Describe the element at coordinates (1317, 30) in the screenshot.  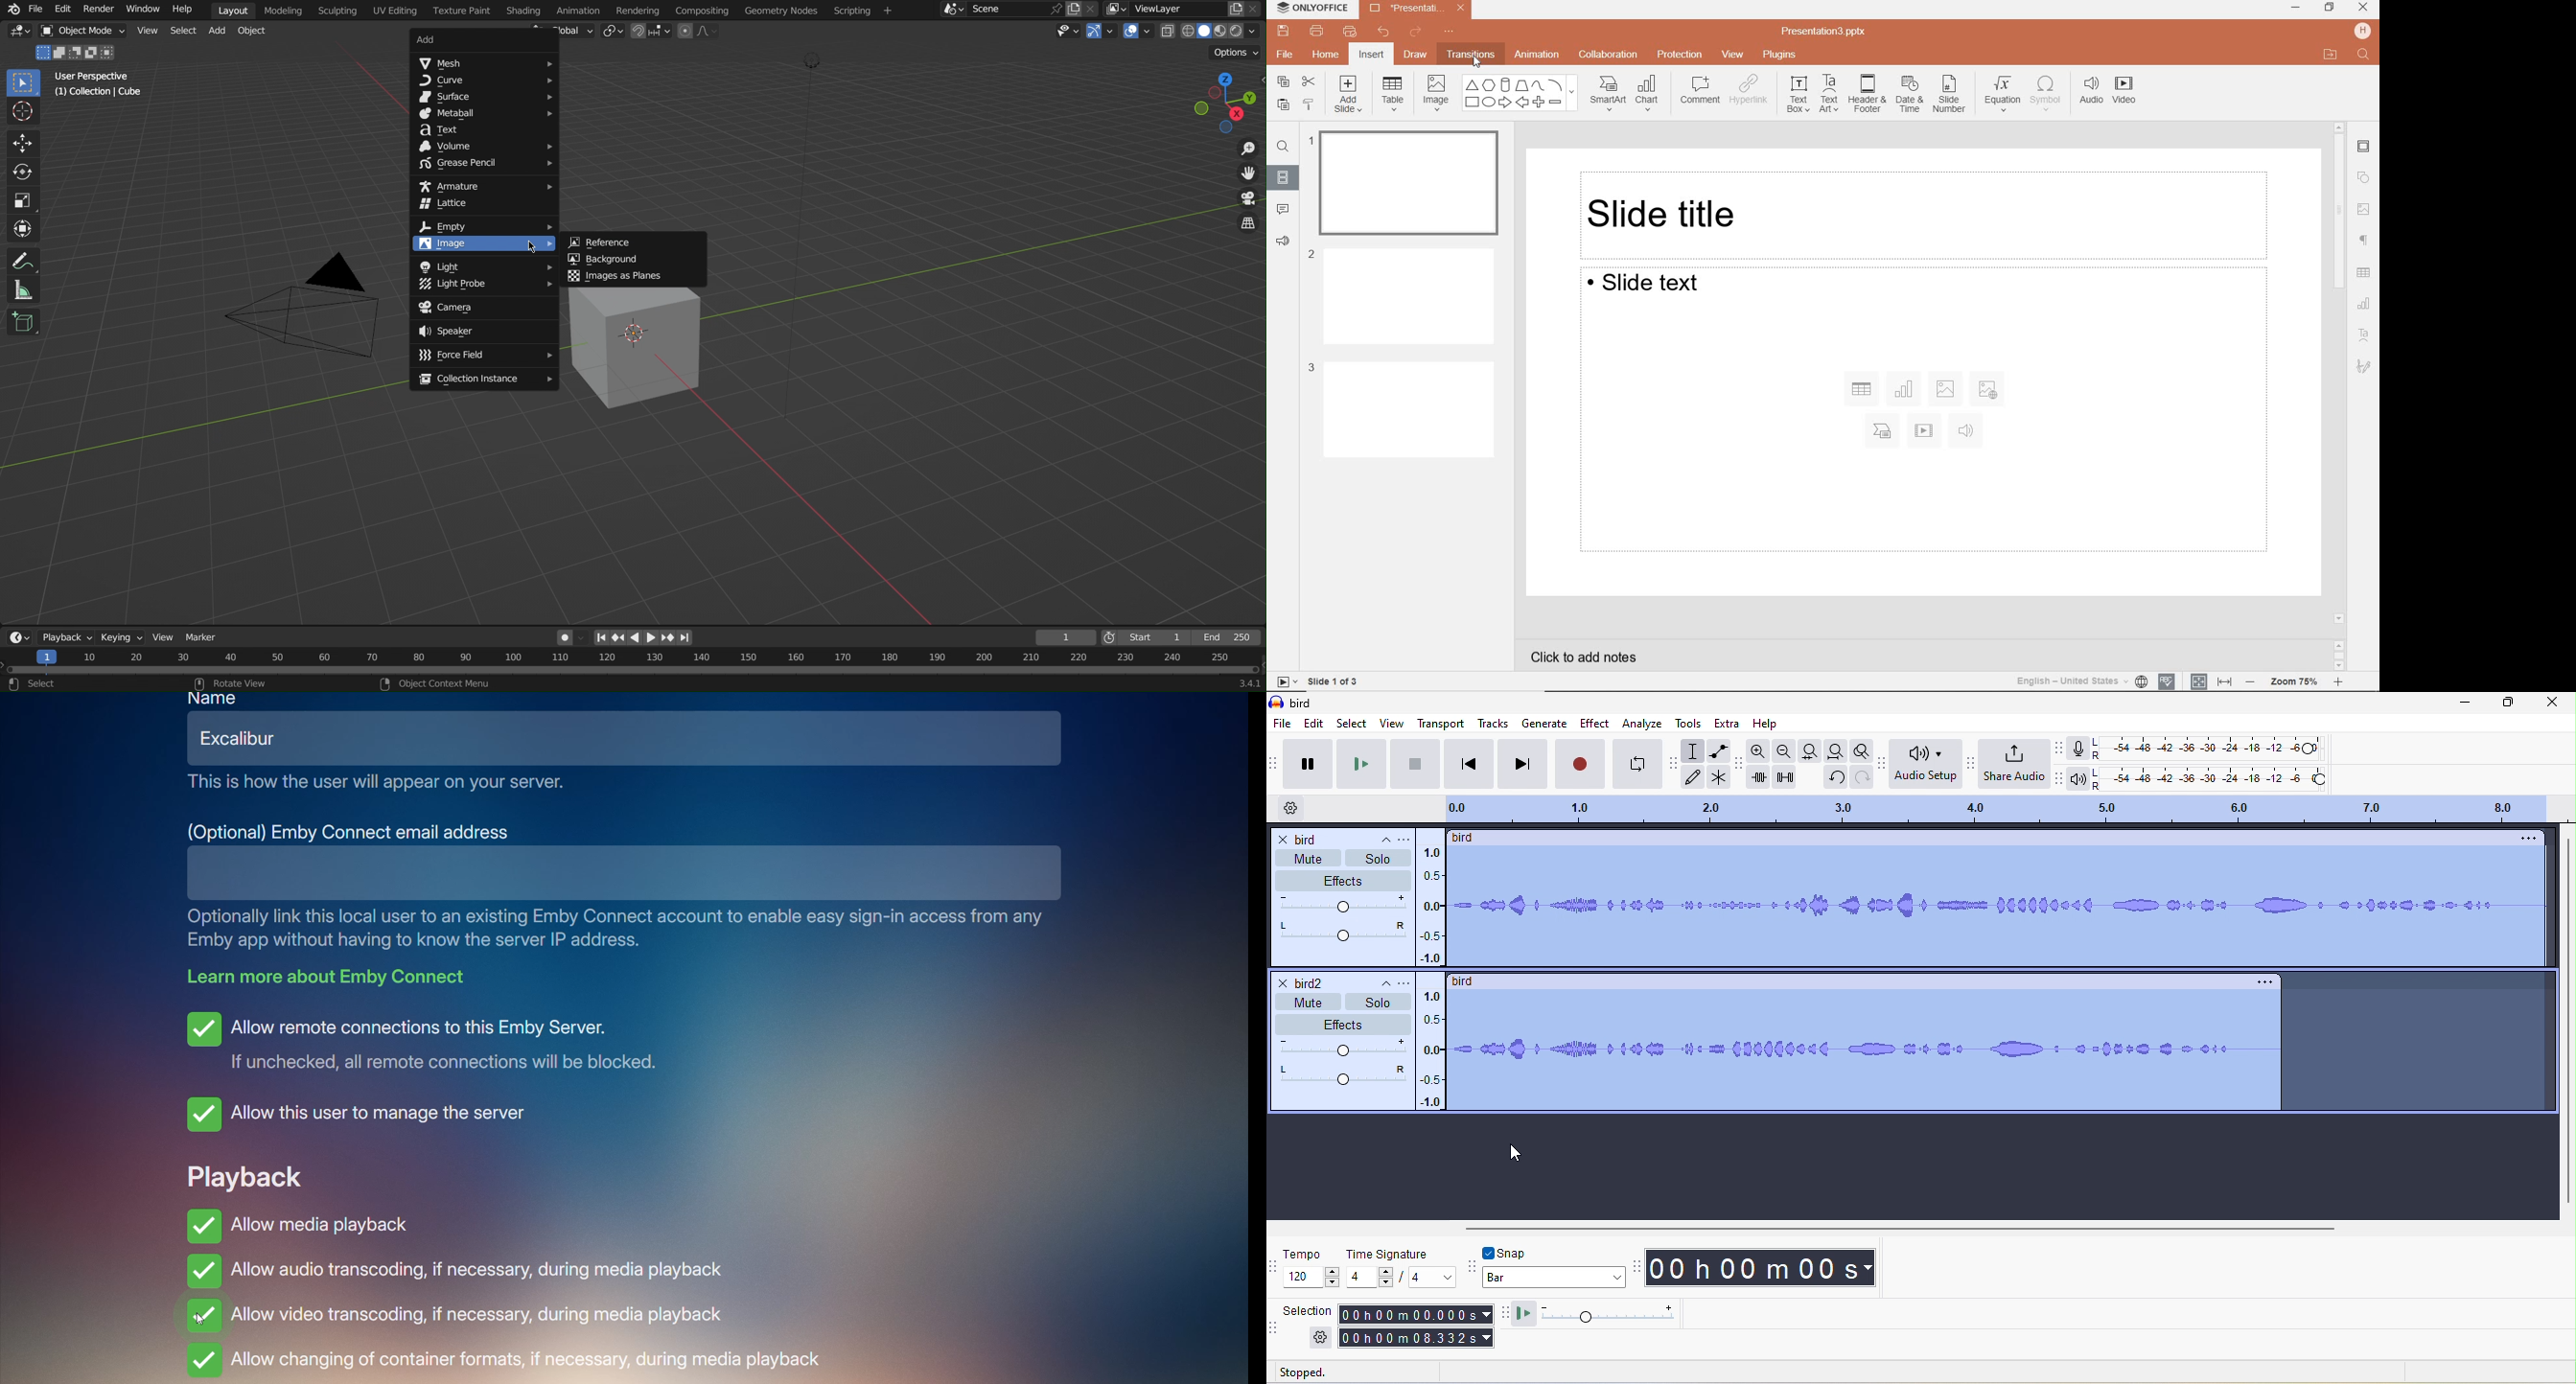
I see `print` at that location.